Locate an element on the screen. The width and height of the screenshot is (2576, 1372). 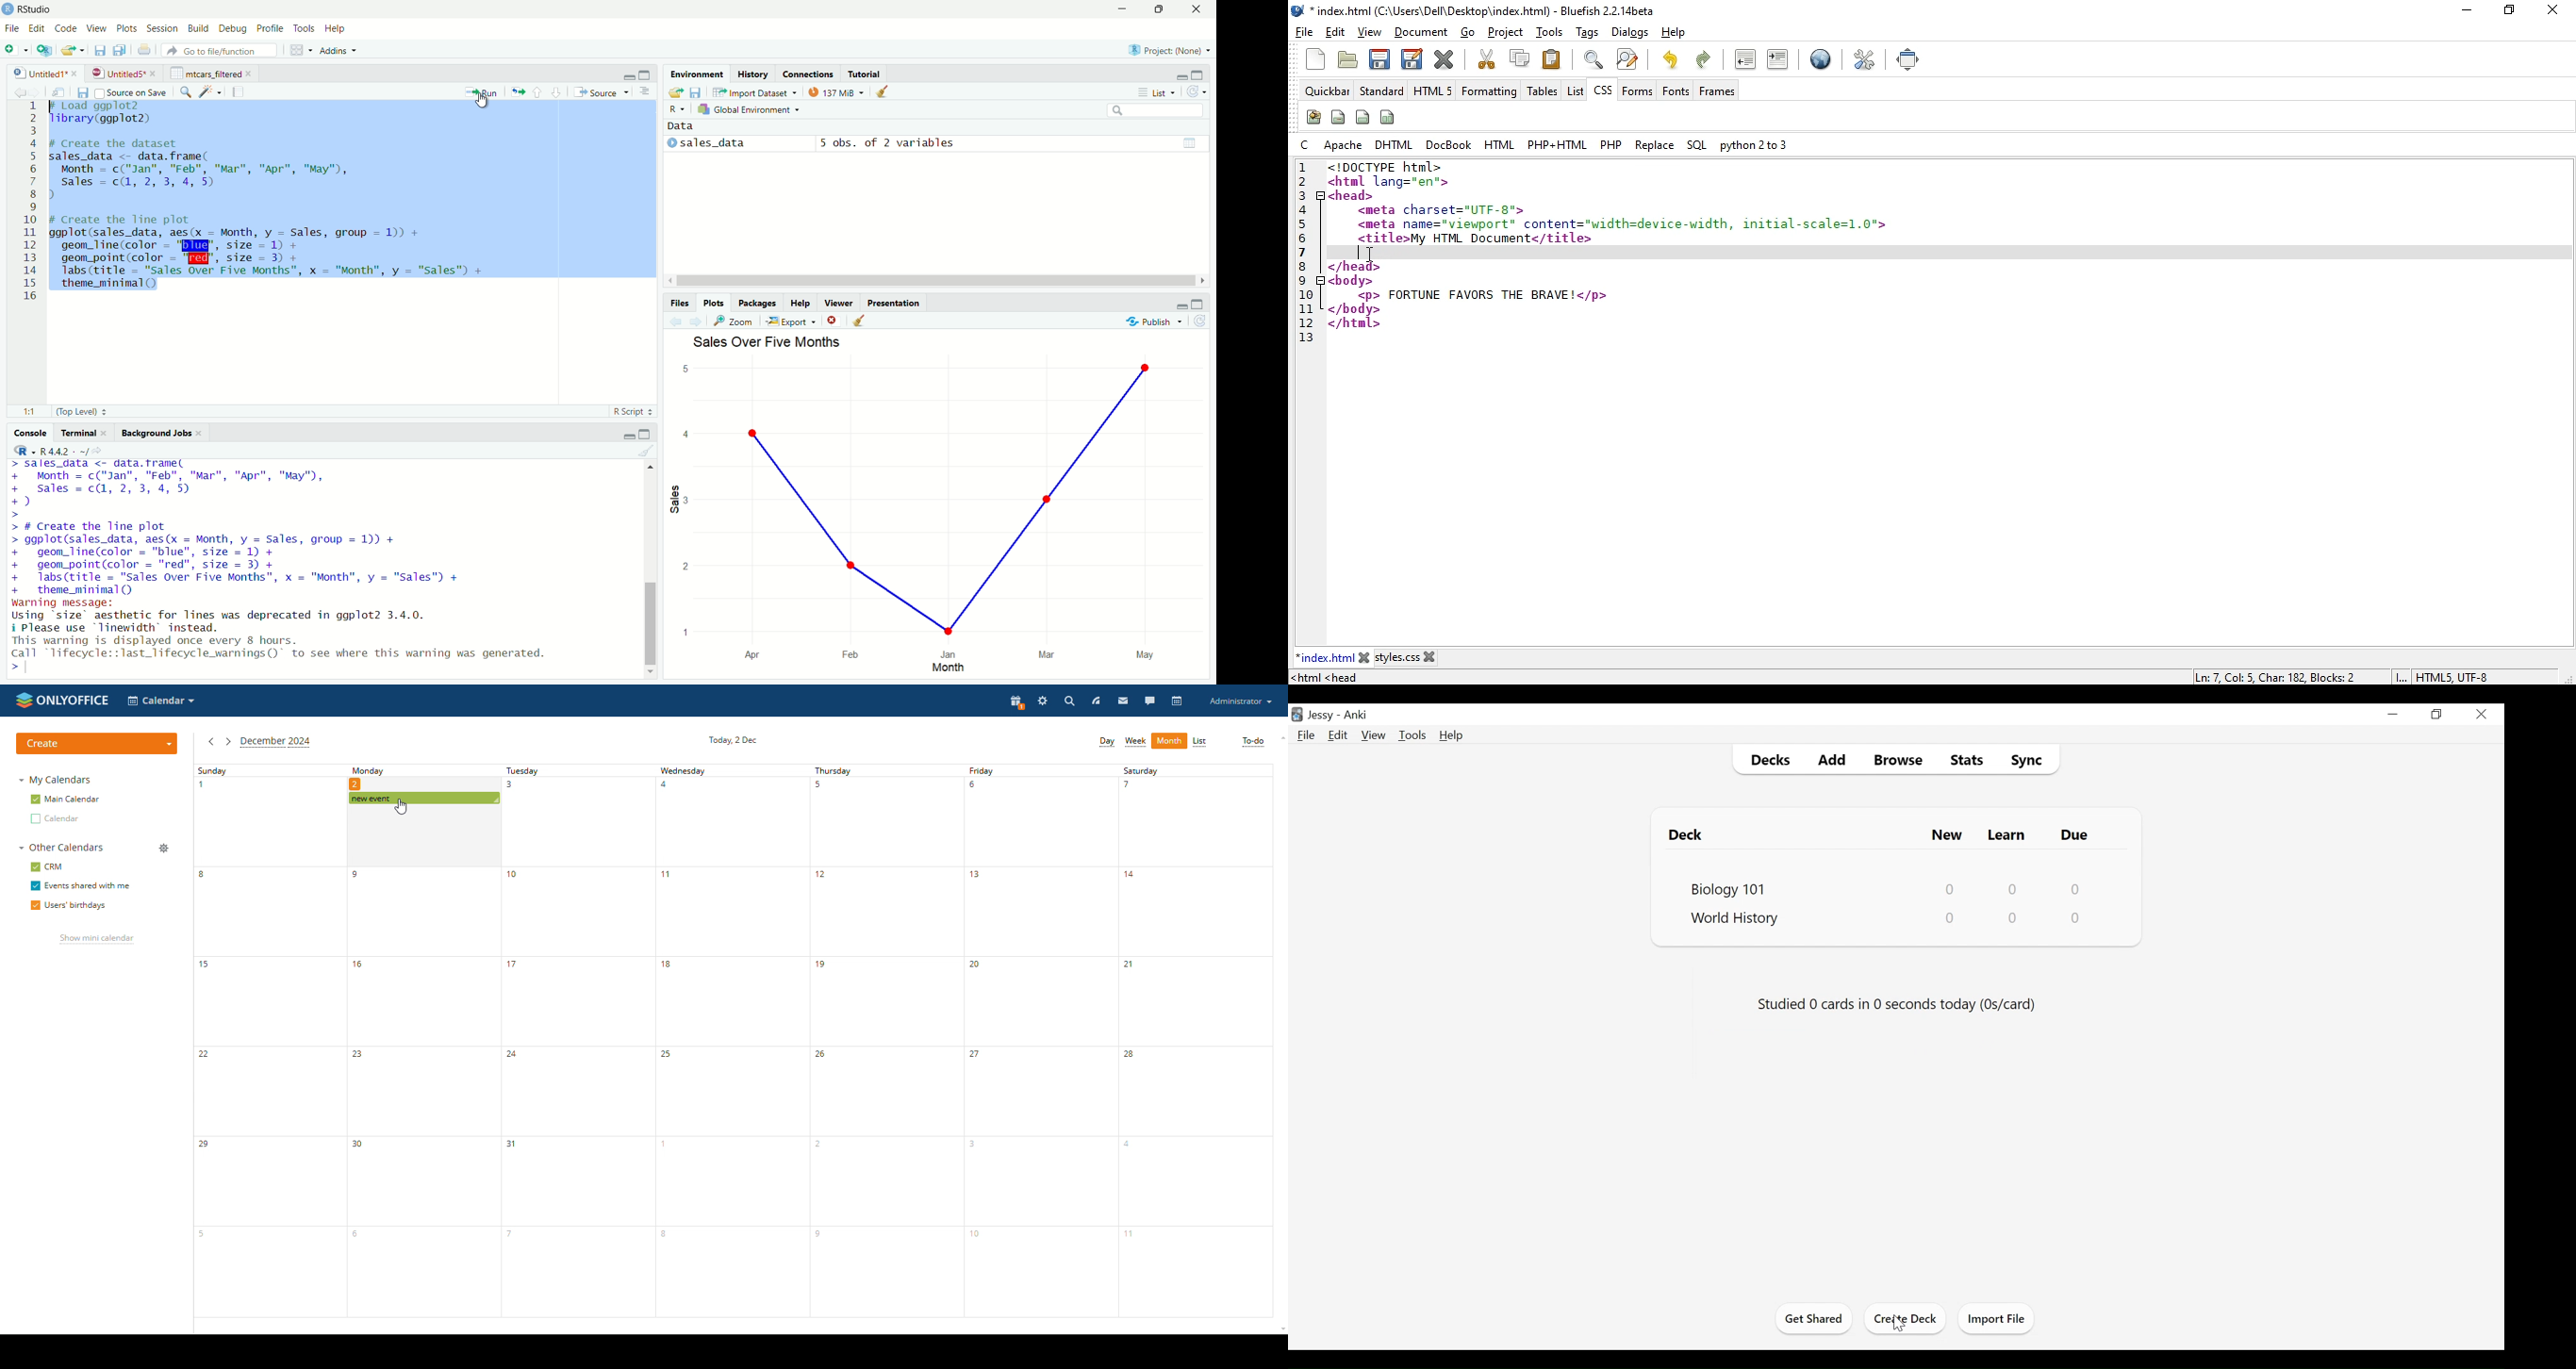
docbook is located at coordinates (1450, 144).